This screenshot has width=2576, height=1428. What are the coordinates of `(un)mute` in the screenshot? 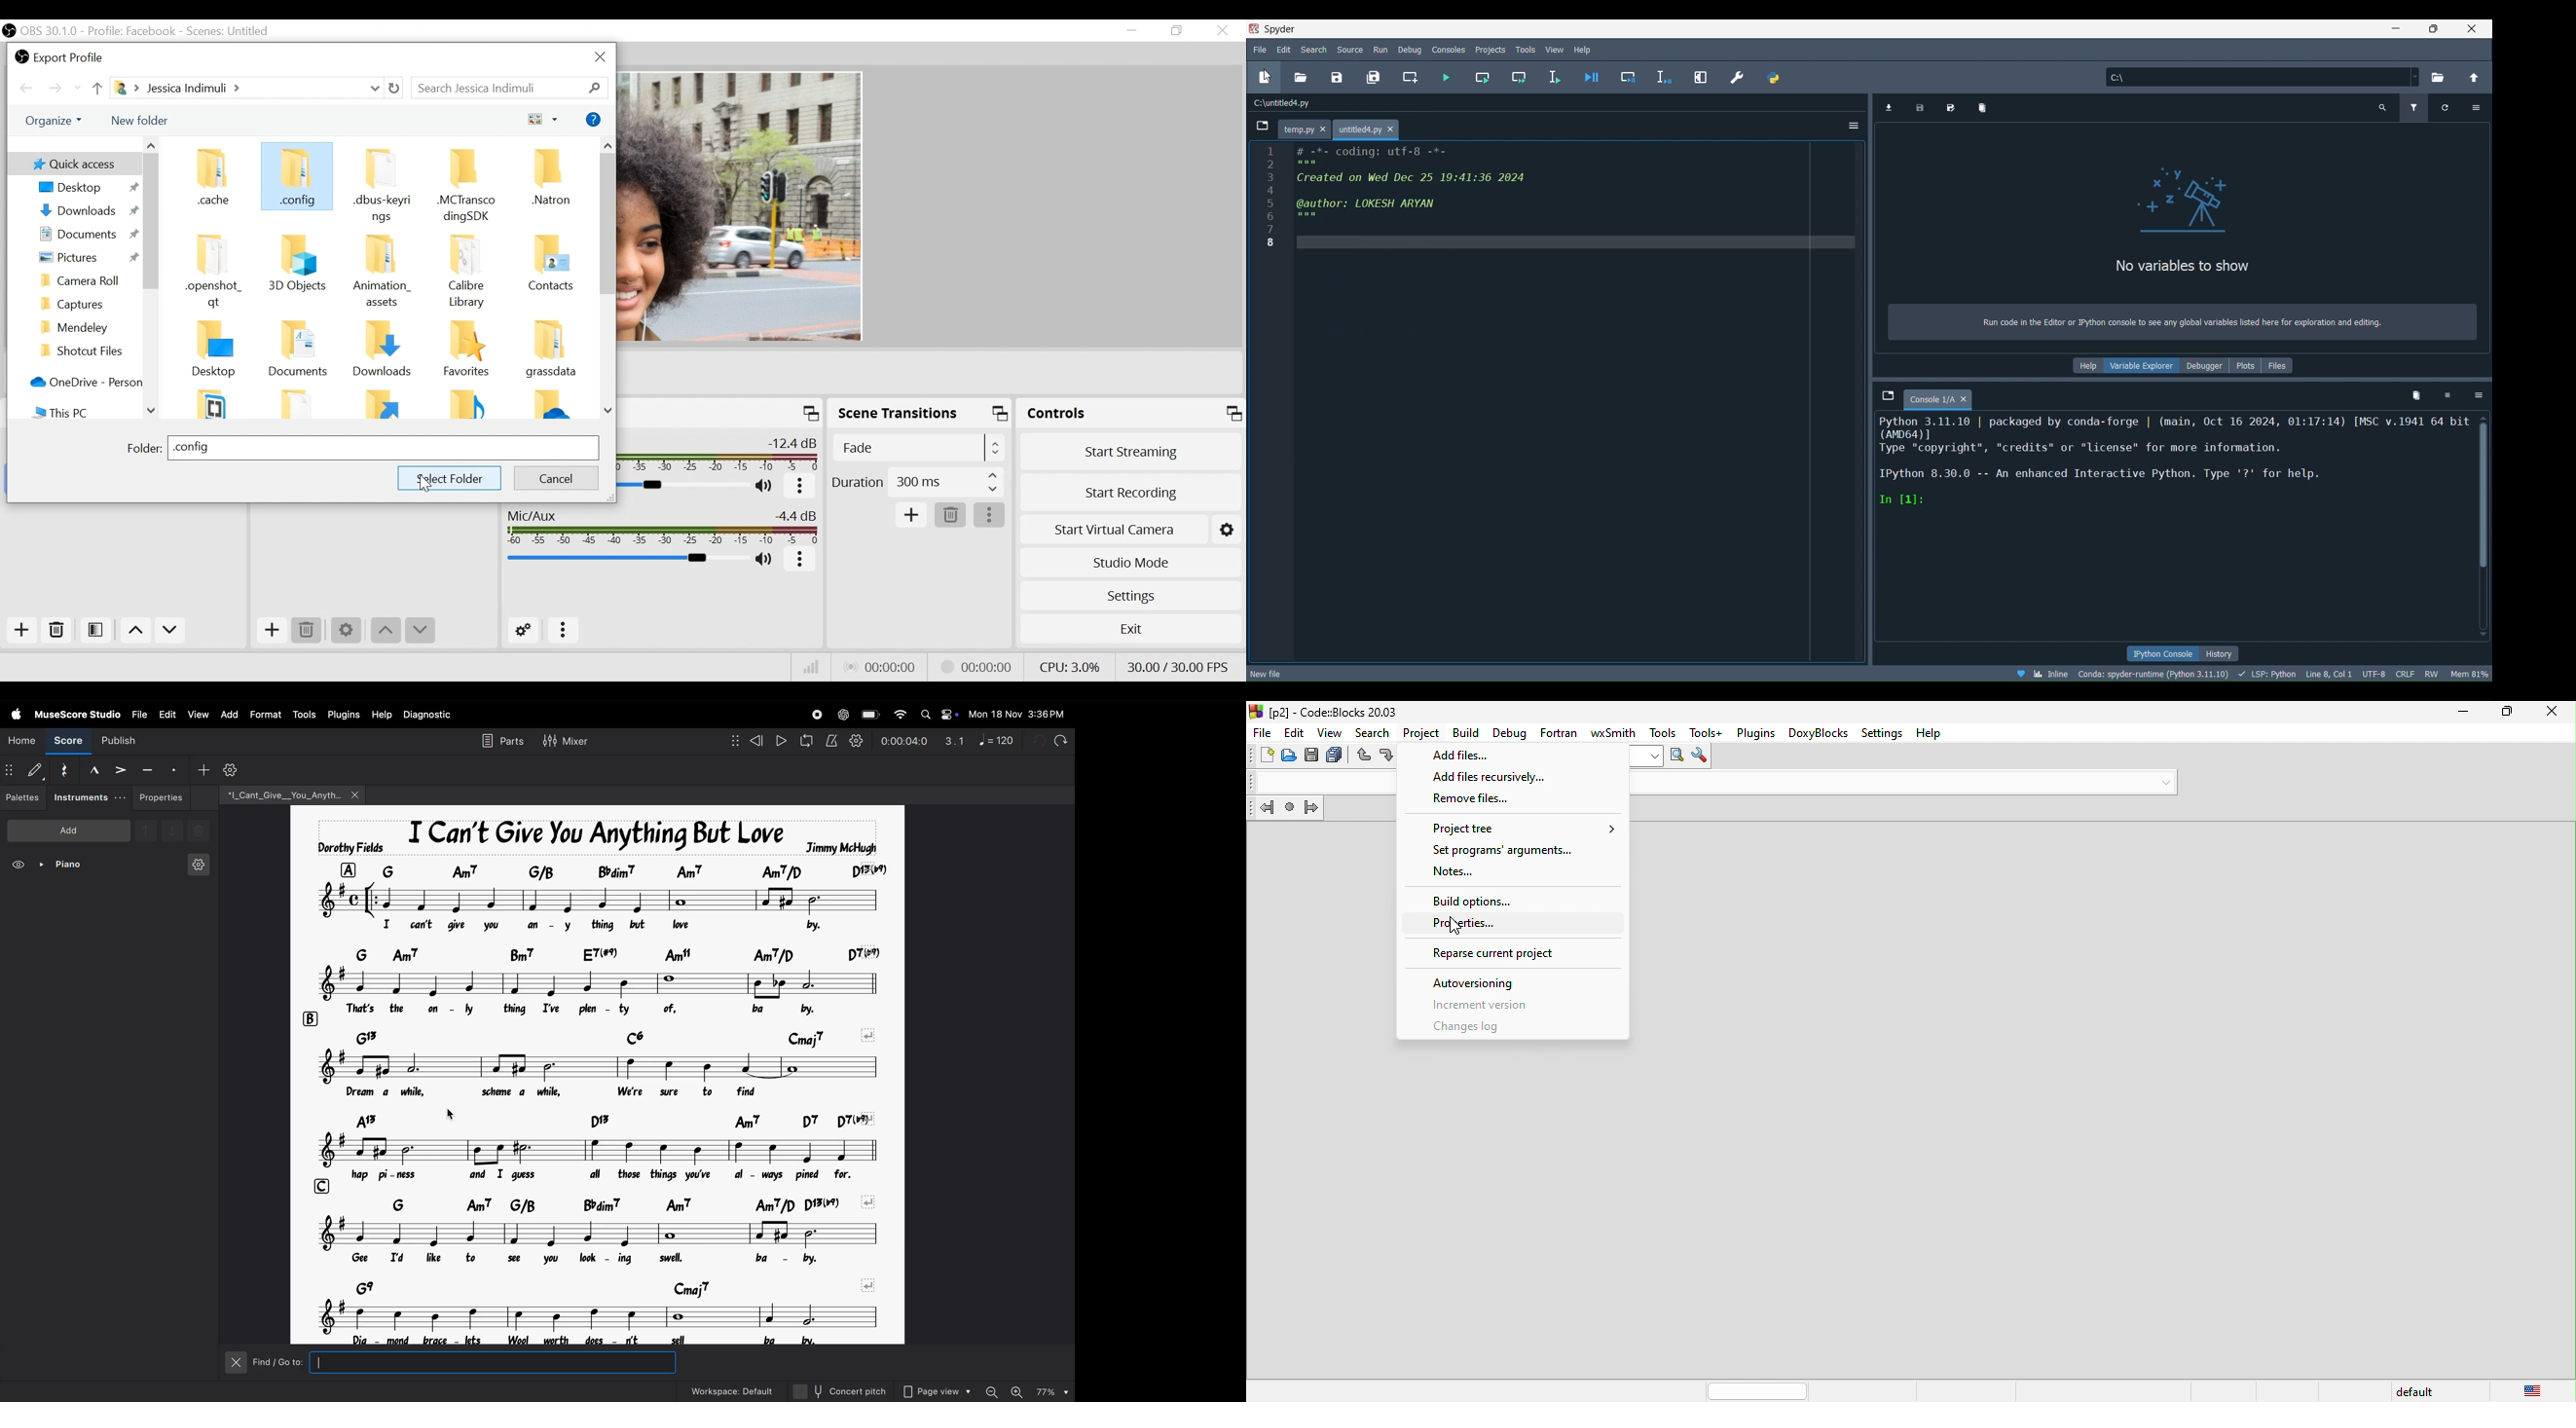 It's located at (768, 487).